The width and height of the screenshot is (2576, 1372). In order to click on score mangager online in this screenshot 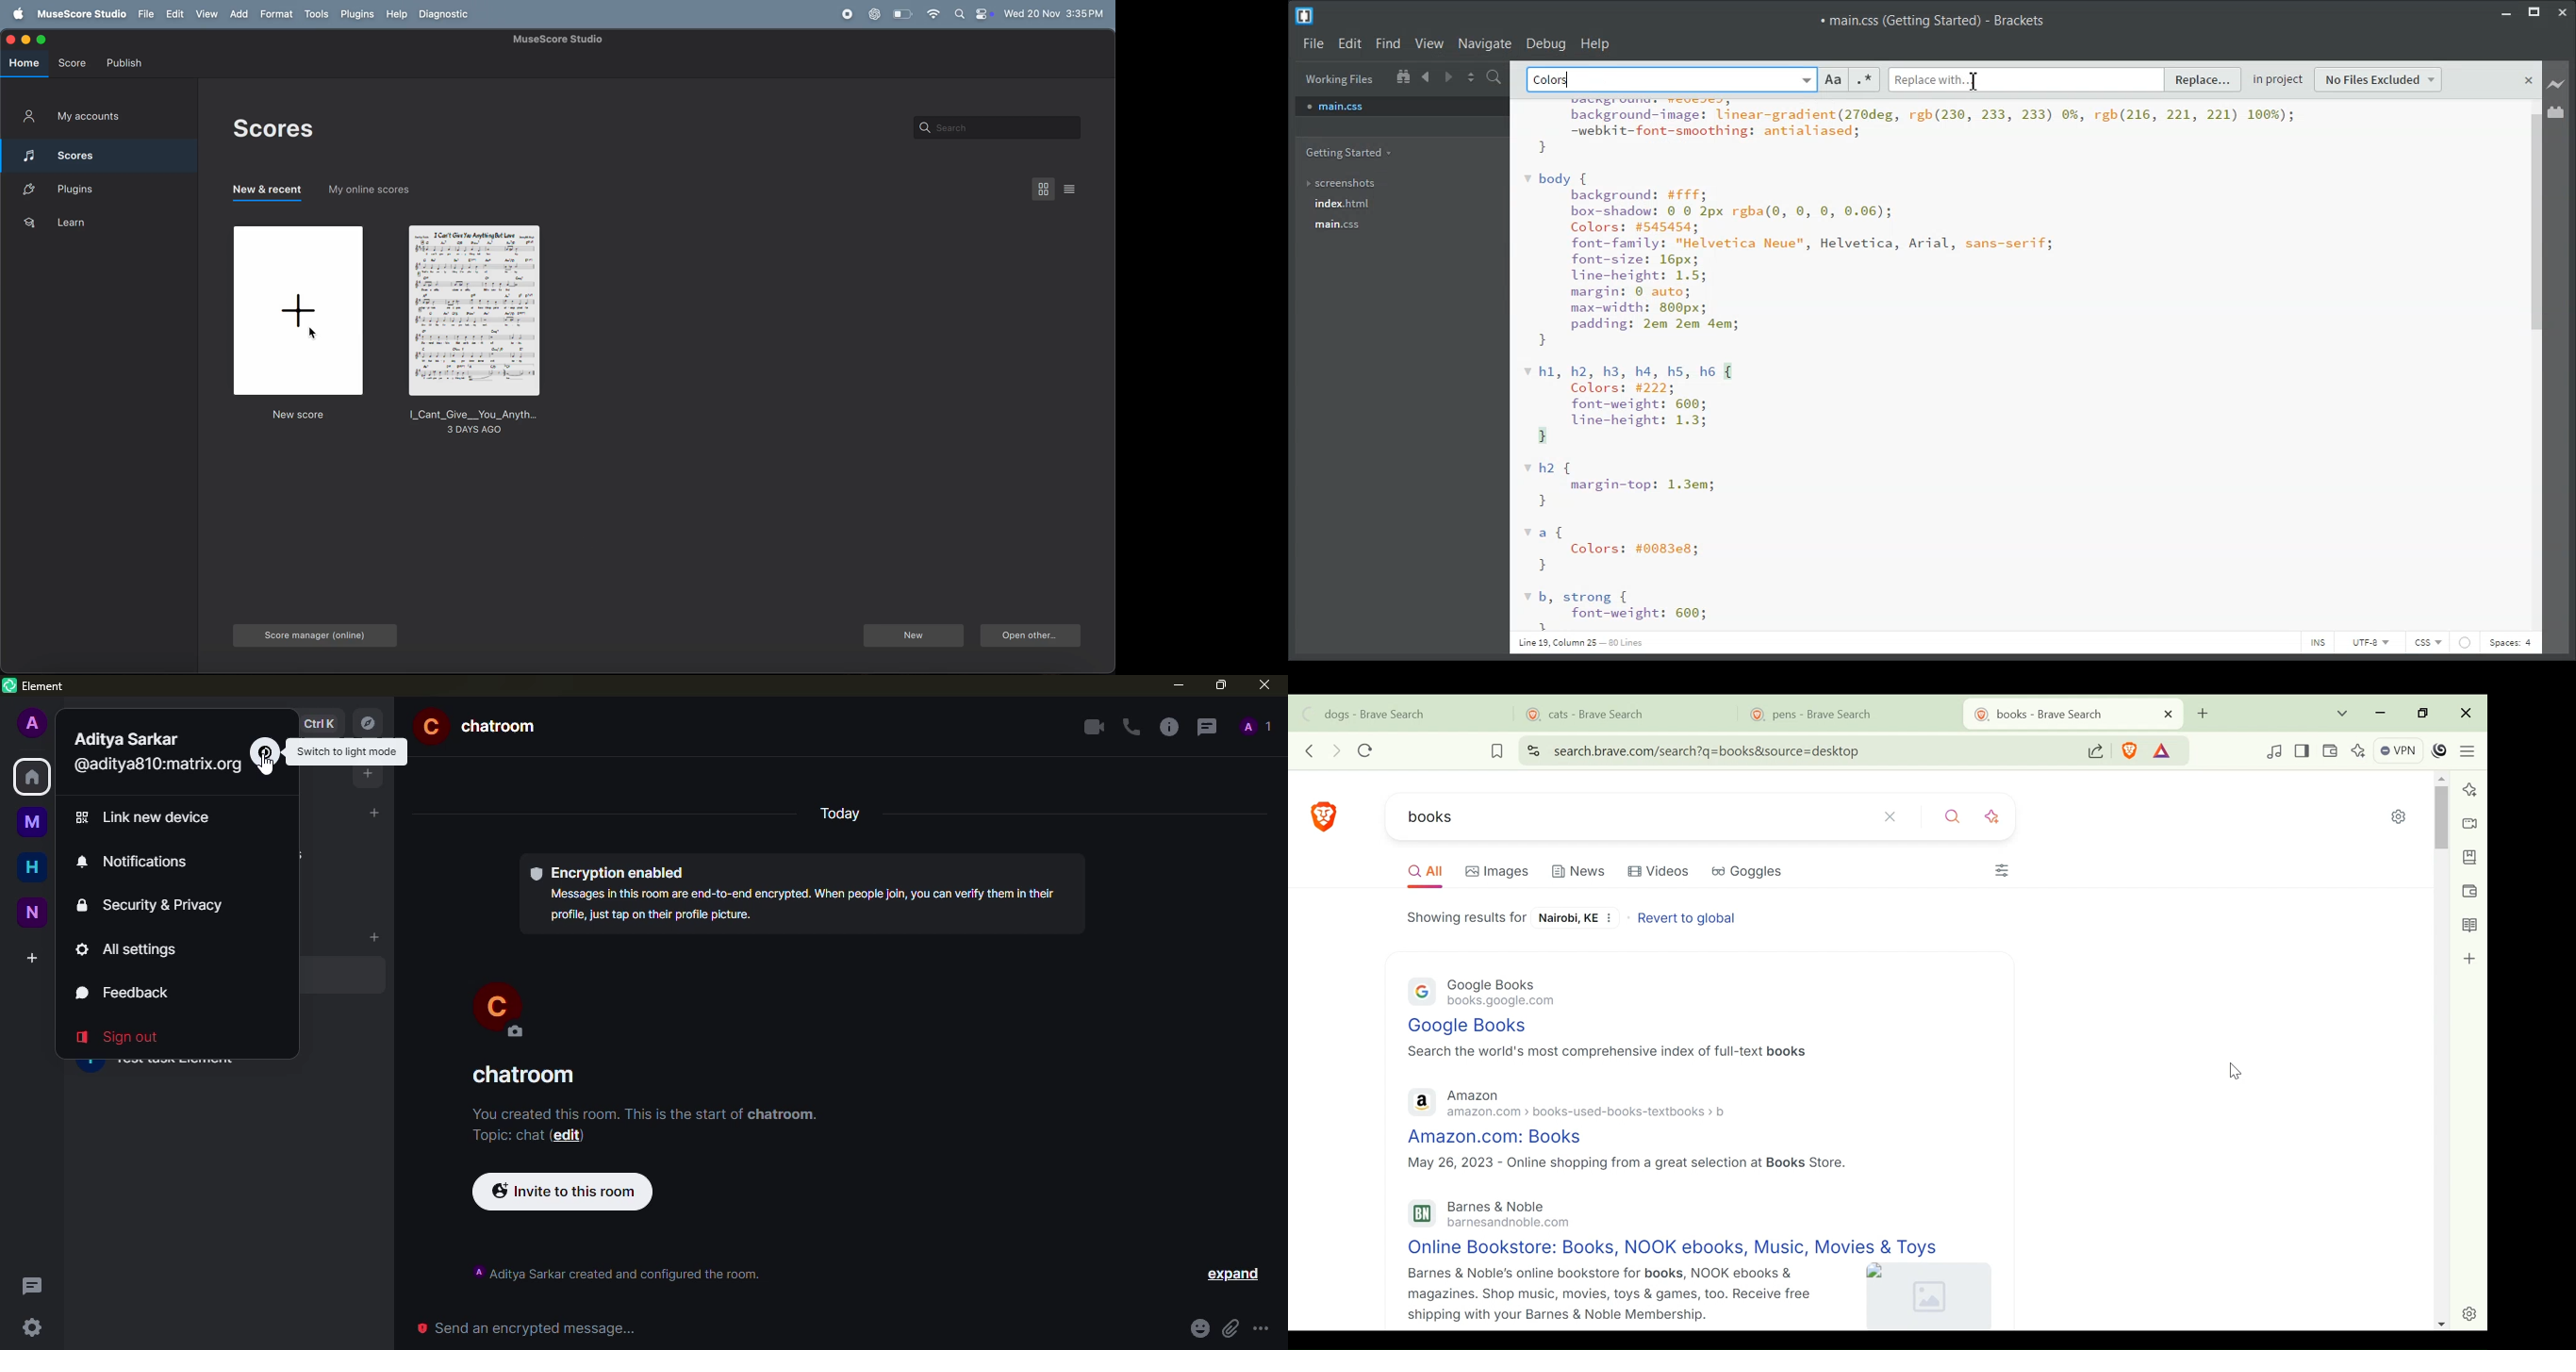, I will do `click(319, 632)`.